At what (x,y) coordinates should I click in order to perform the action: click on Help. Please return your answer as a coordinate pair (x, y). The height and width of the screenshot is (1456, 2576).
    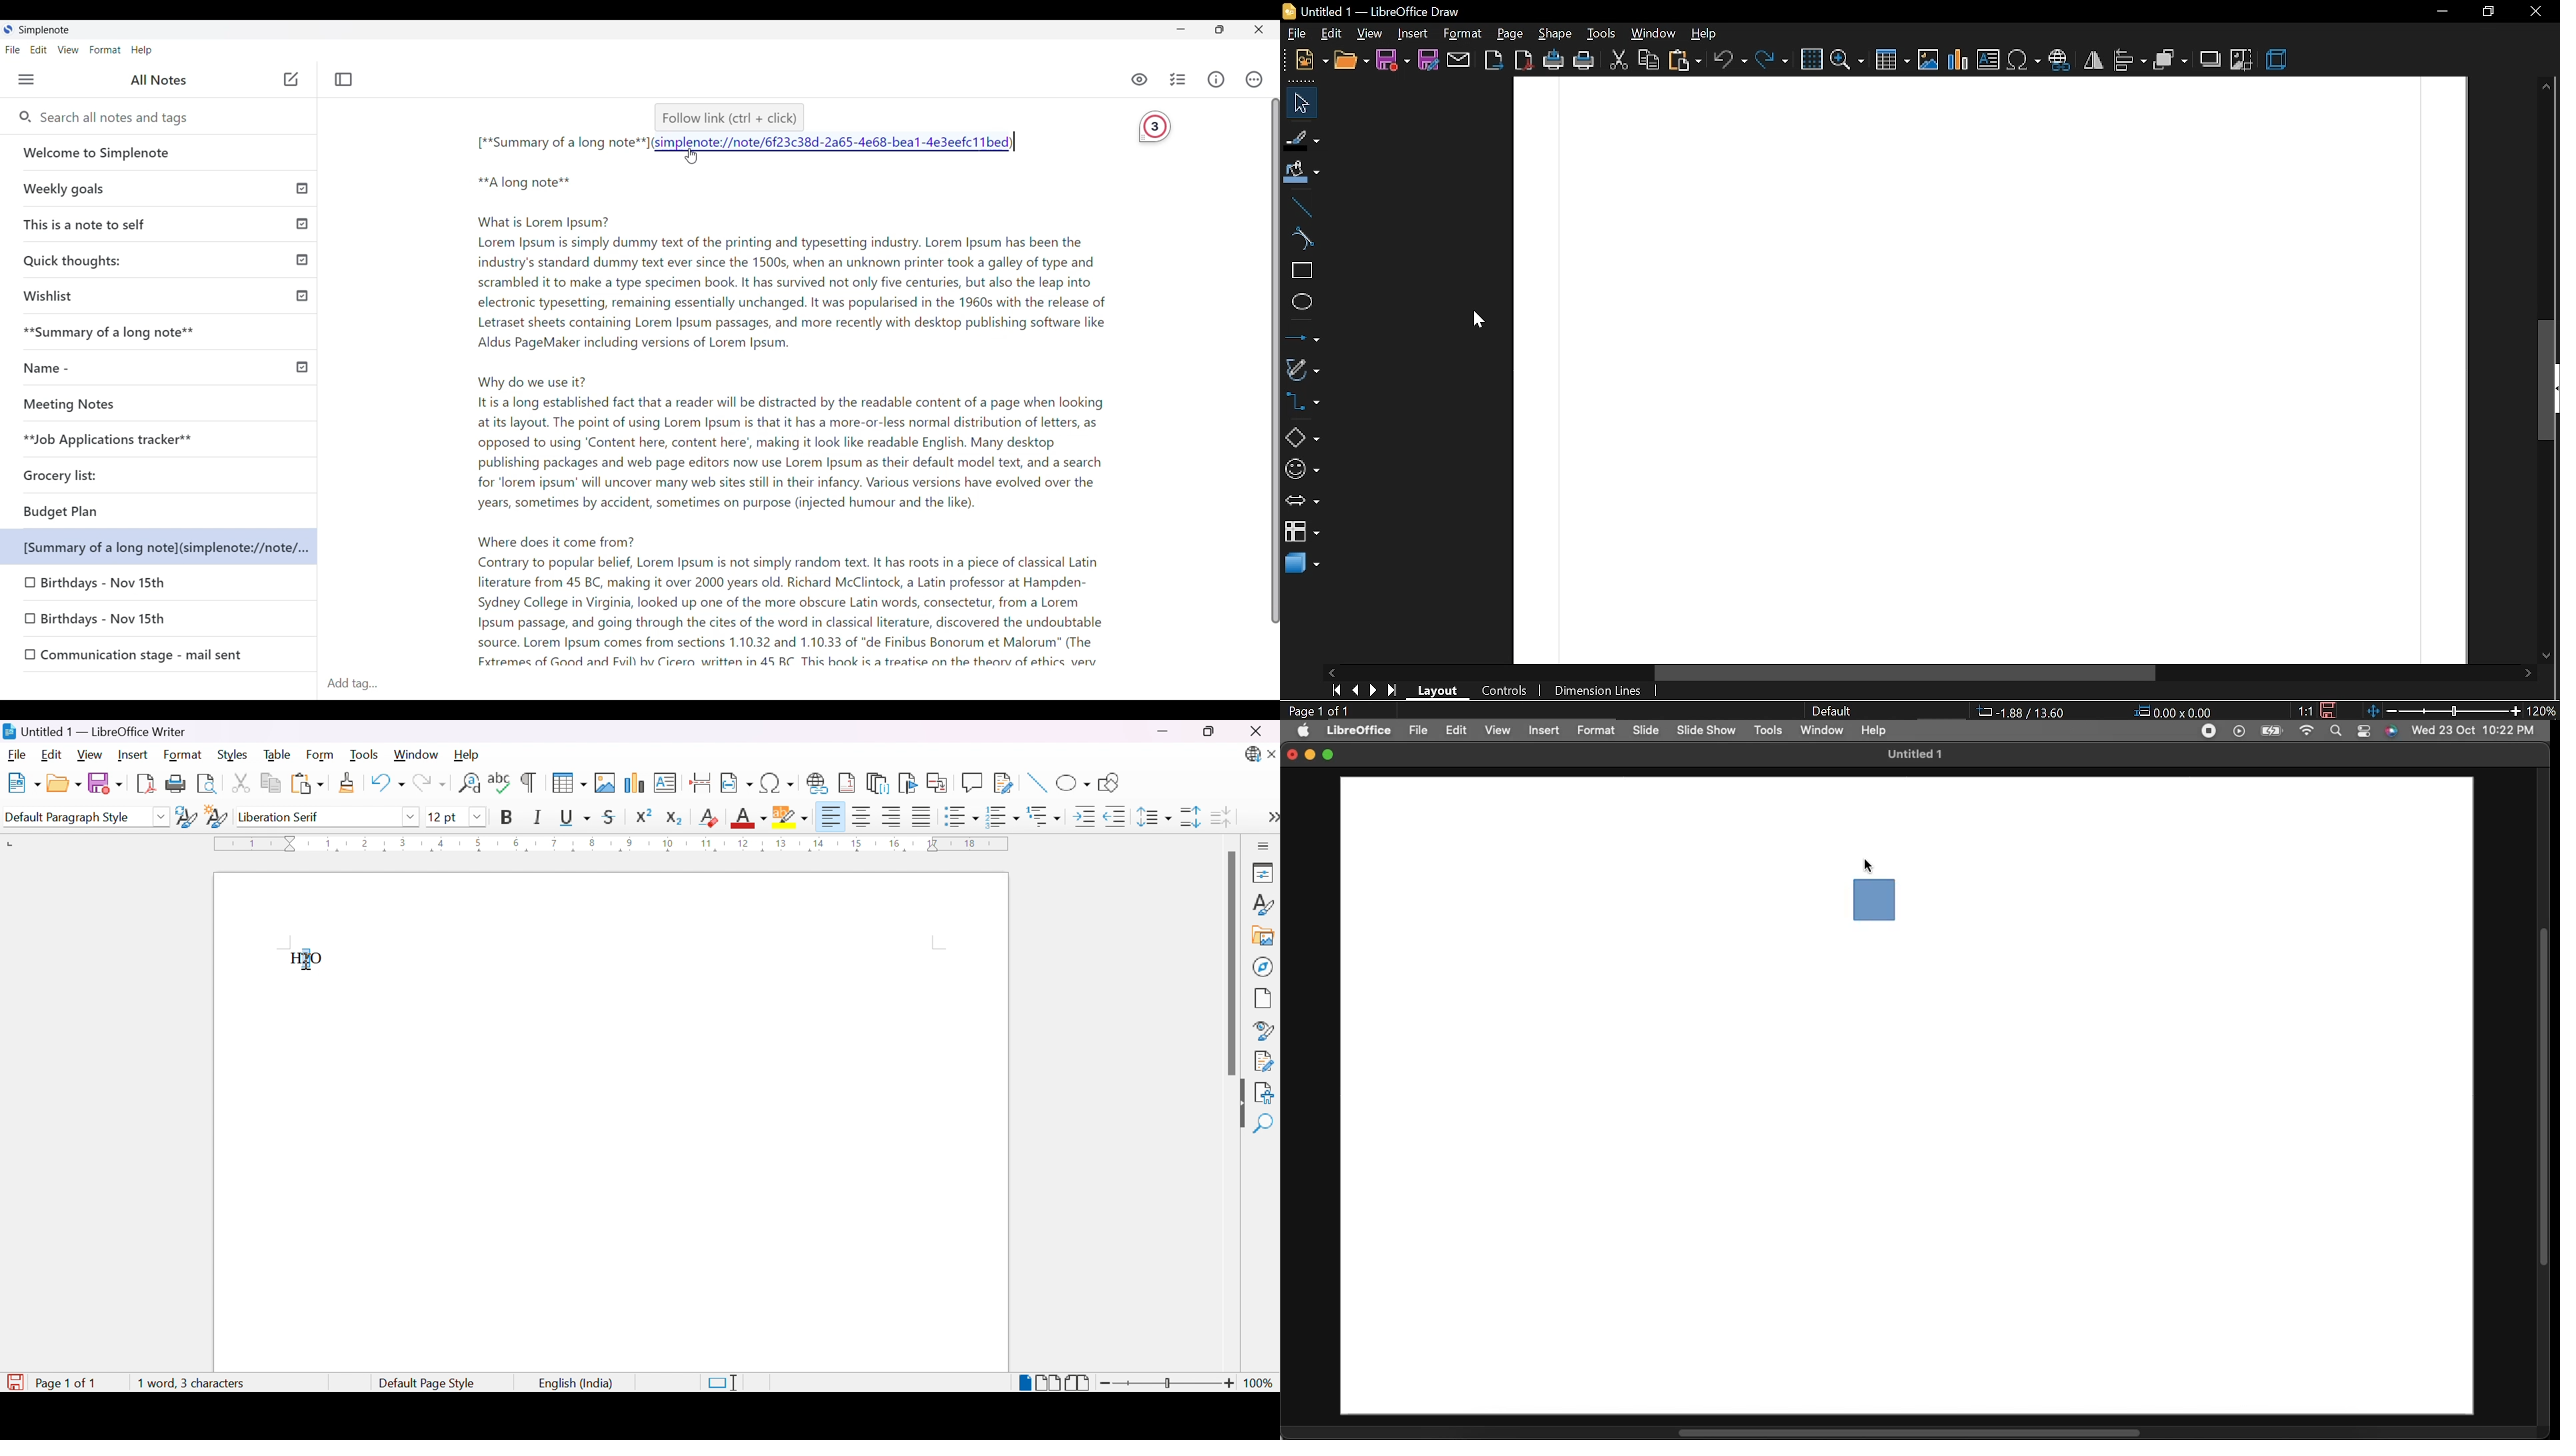
    Looking at the image, I should click on (142, 51).